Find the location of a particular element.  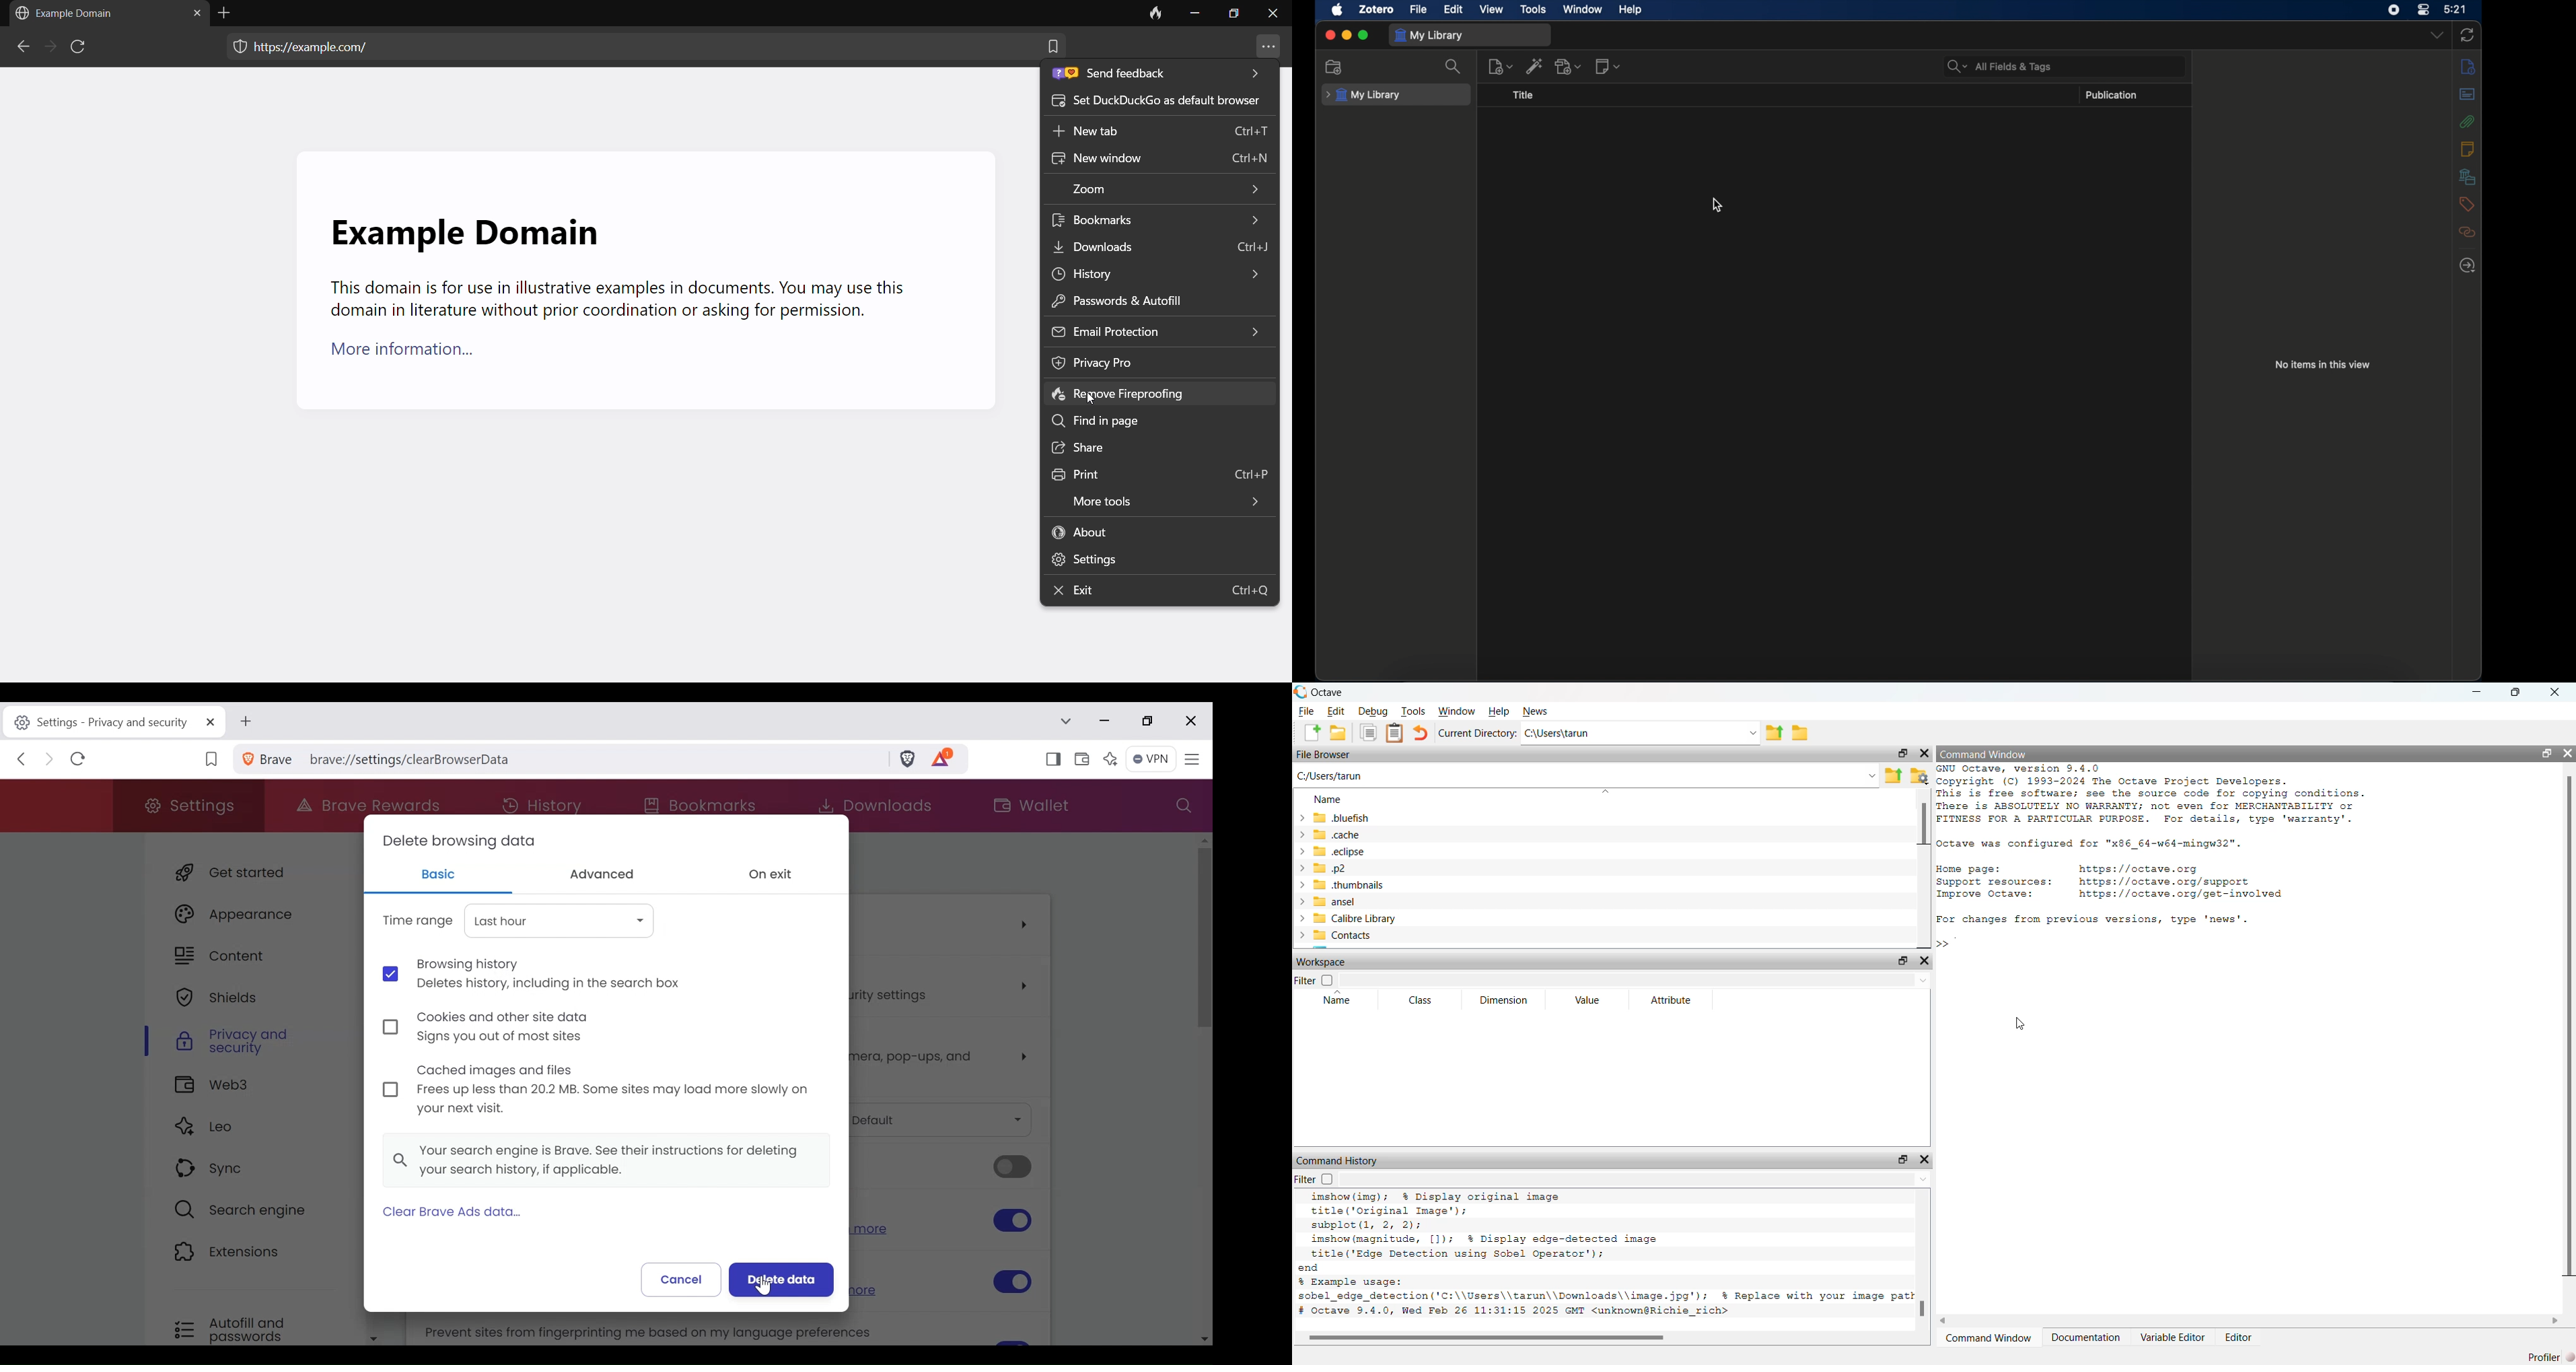

apple icon is located at coordinates (1337, 9).